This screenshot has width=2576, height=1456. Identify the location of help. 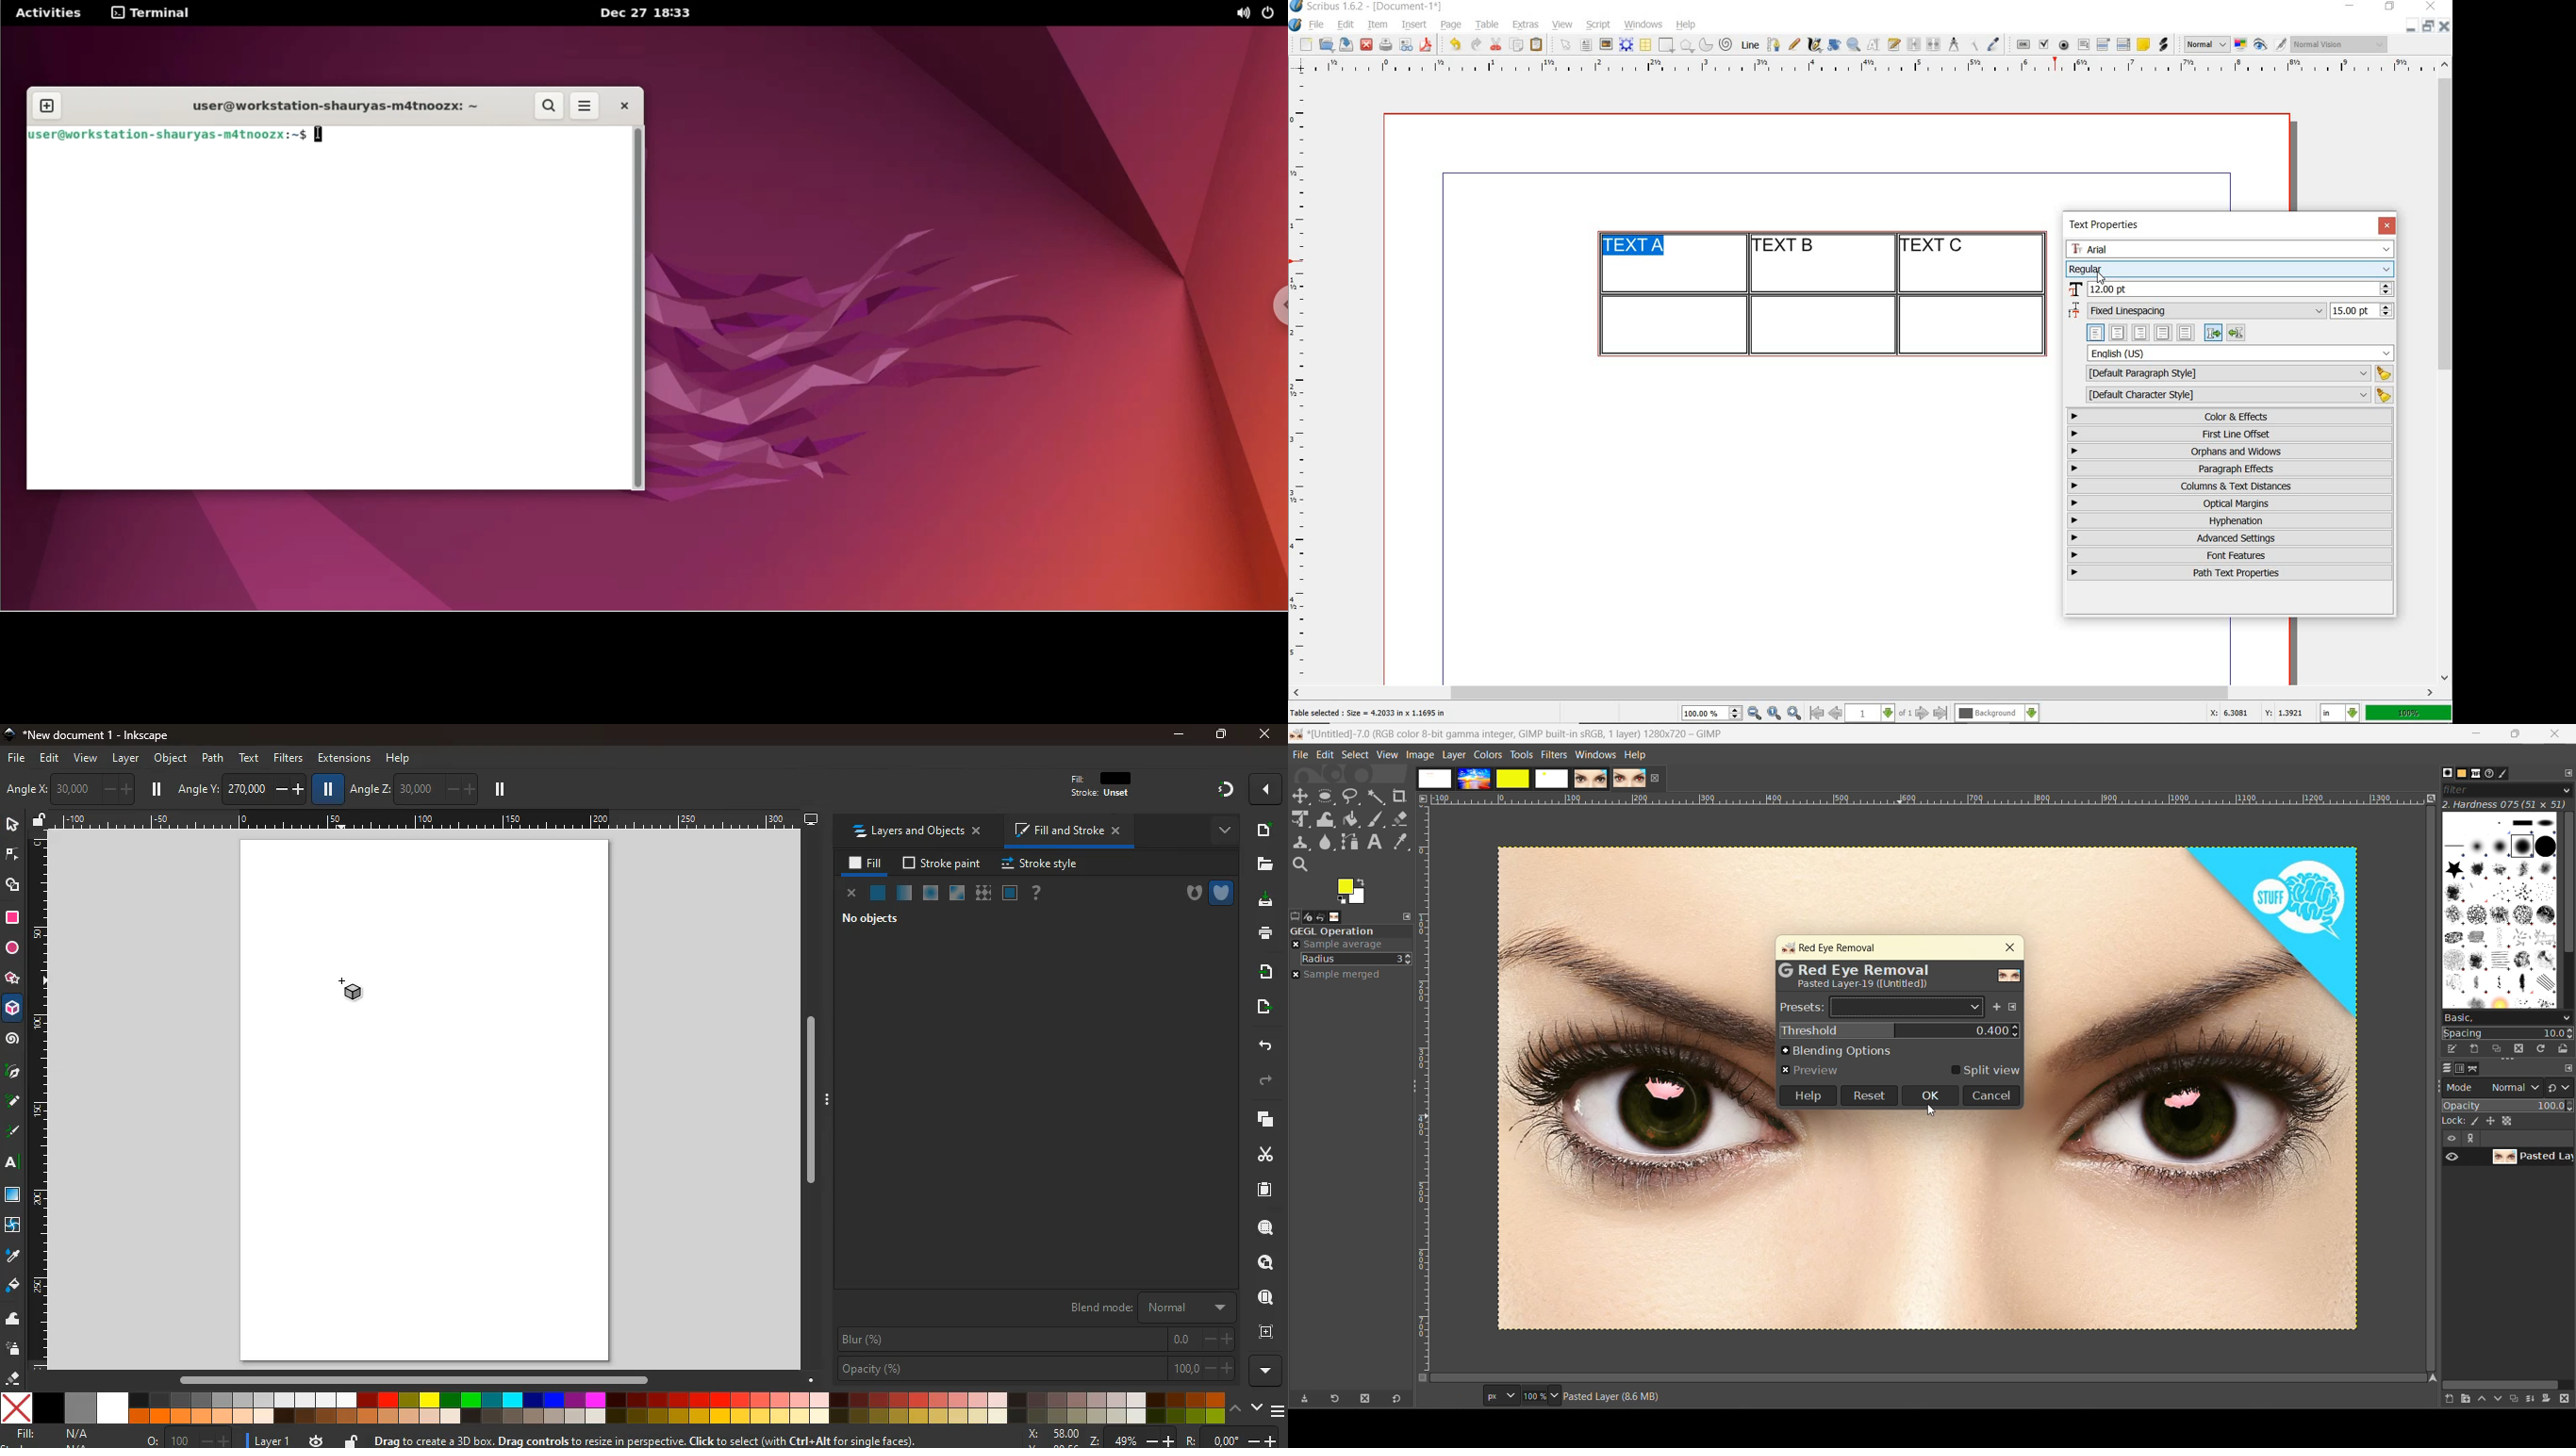
(1037, 893).